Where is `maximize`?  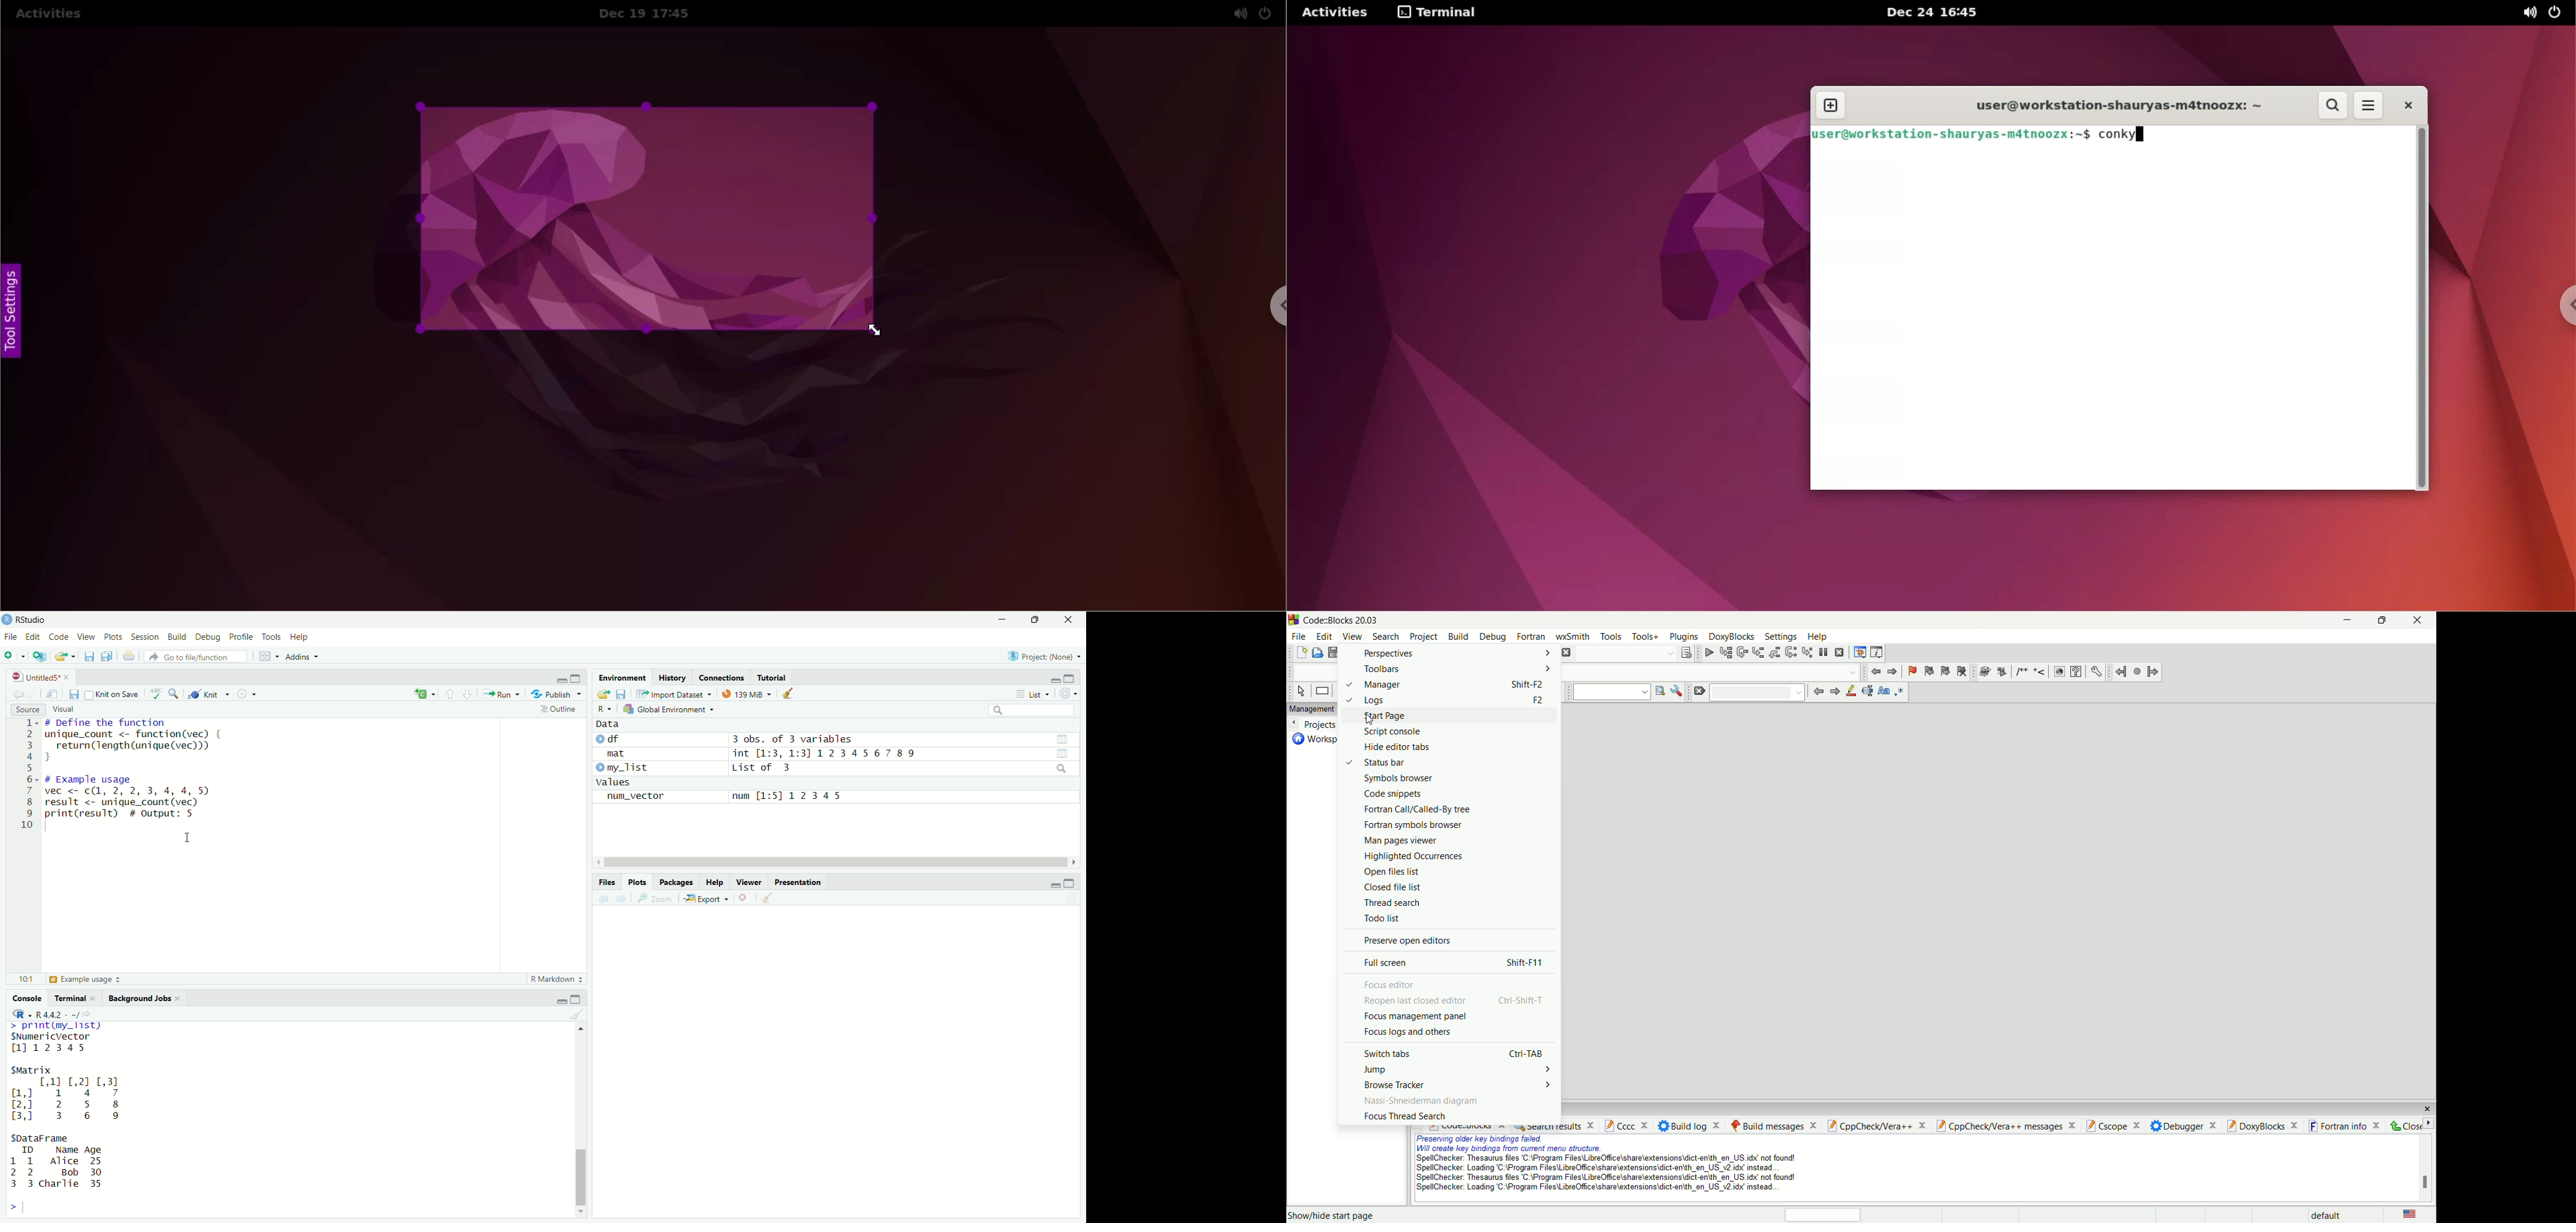 maximize is located at coordinates (1037, 620).